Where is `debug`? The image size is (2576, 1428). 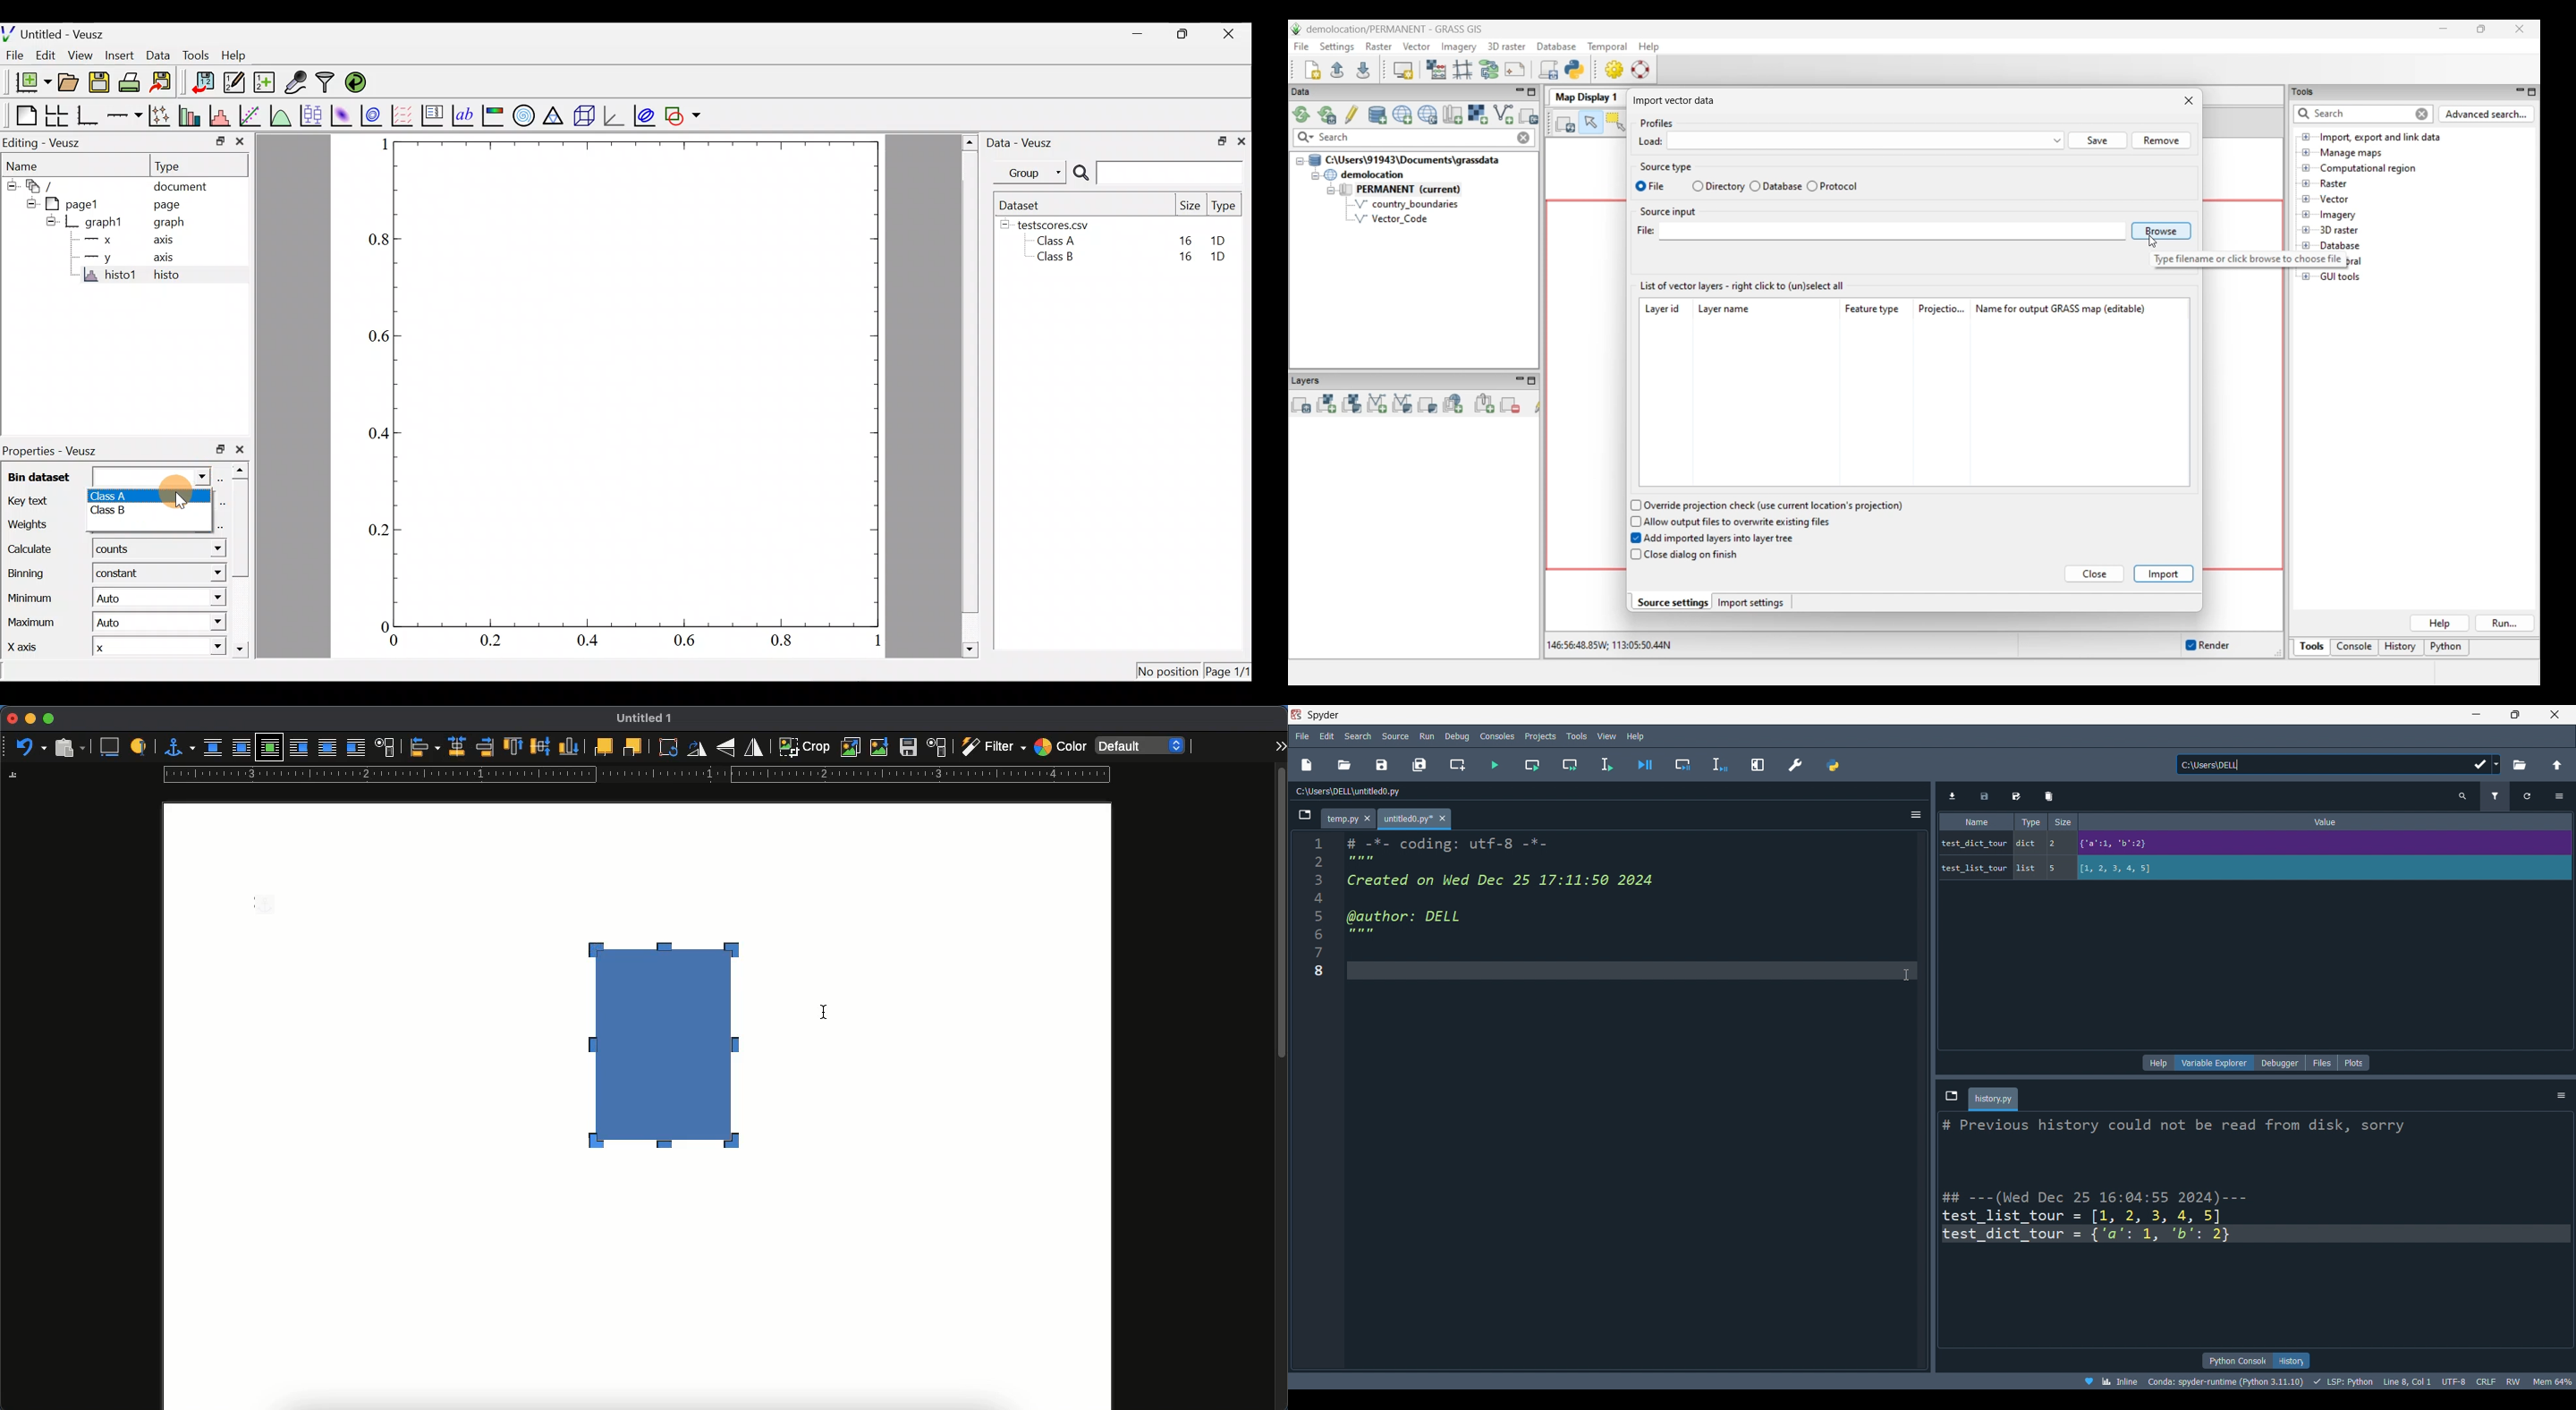 debug is located at coordinates (1459, 736).